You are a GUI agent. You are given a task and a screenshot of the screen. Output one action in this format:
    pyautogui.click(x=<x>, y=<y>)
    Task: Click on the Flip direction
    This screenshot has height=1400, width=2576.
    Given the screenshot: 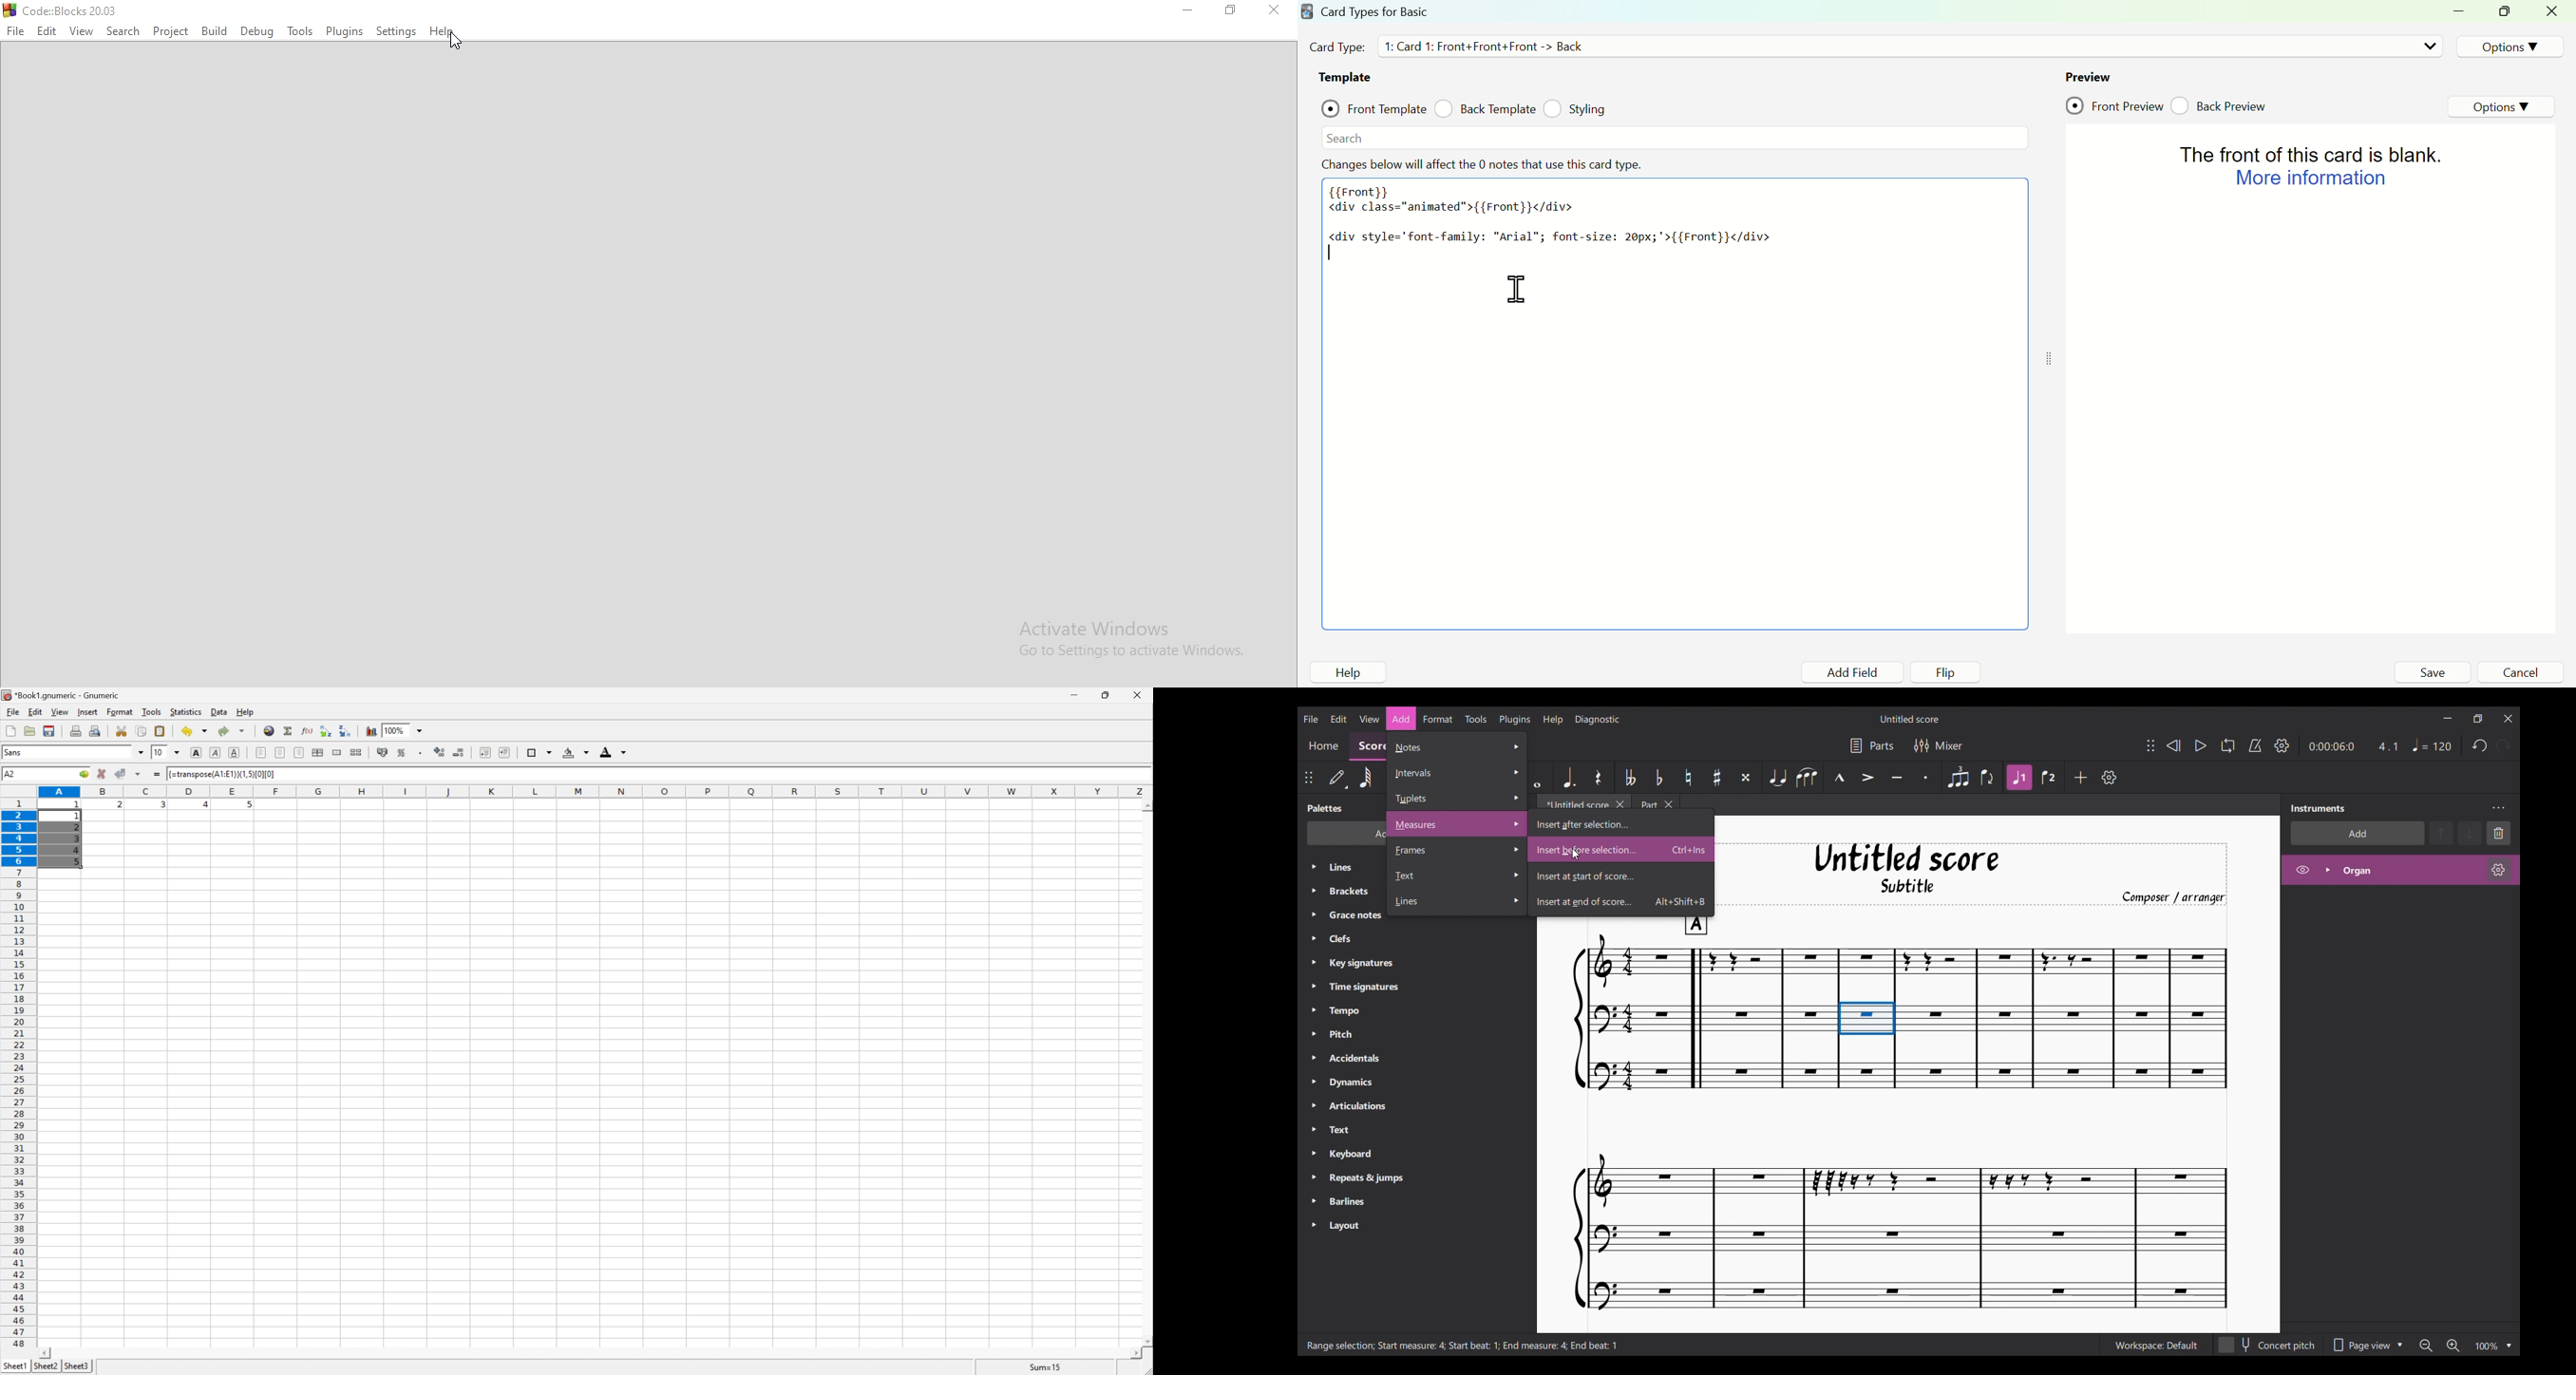 What is the action you would take?
    pyautogui.click(x=1988, y=778)
    